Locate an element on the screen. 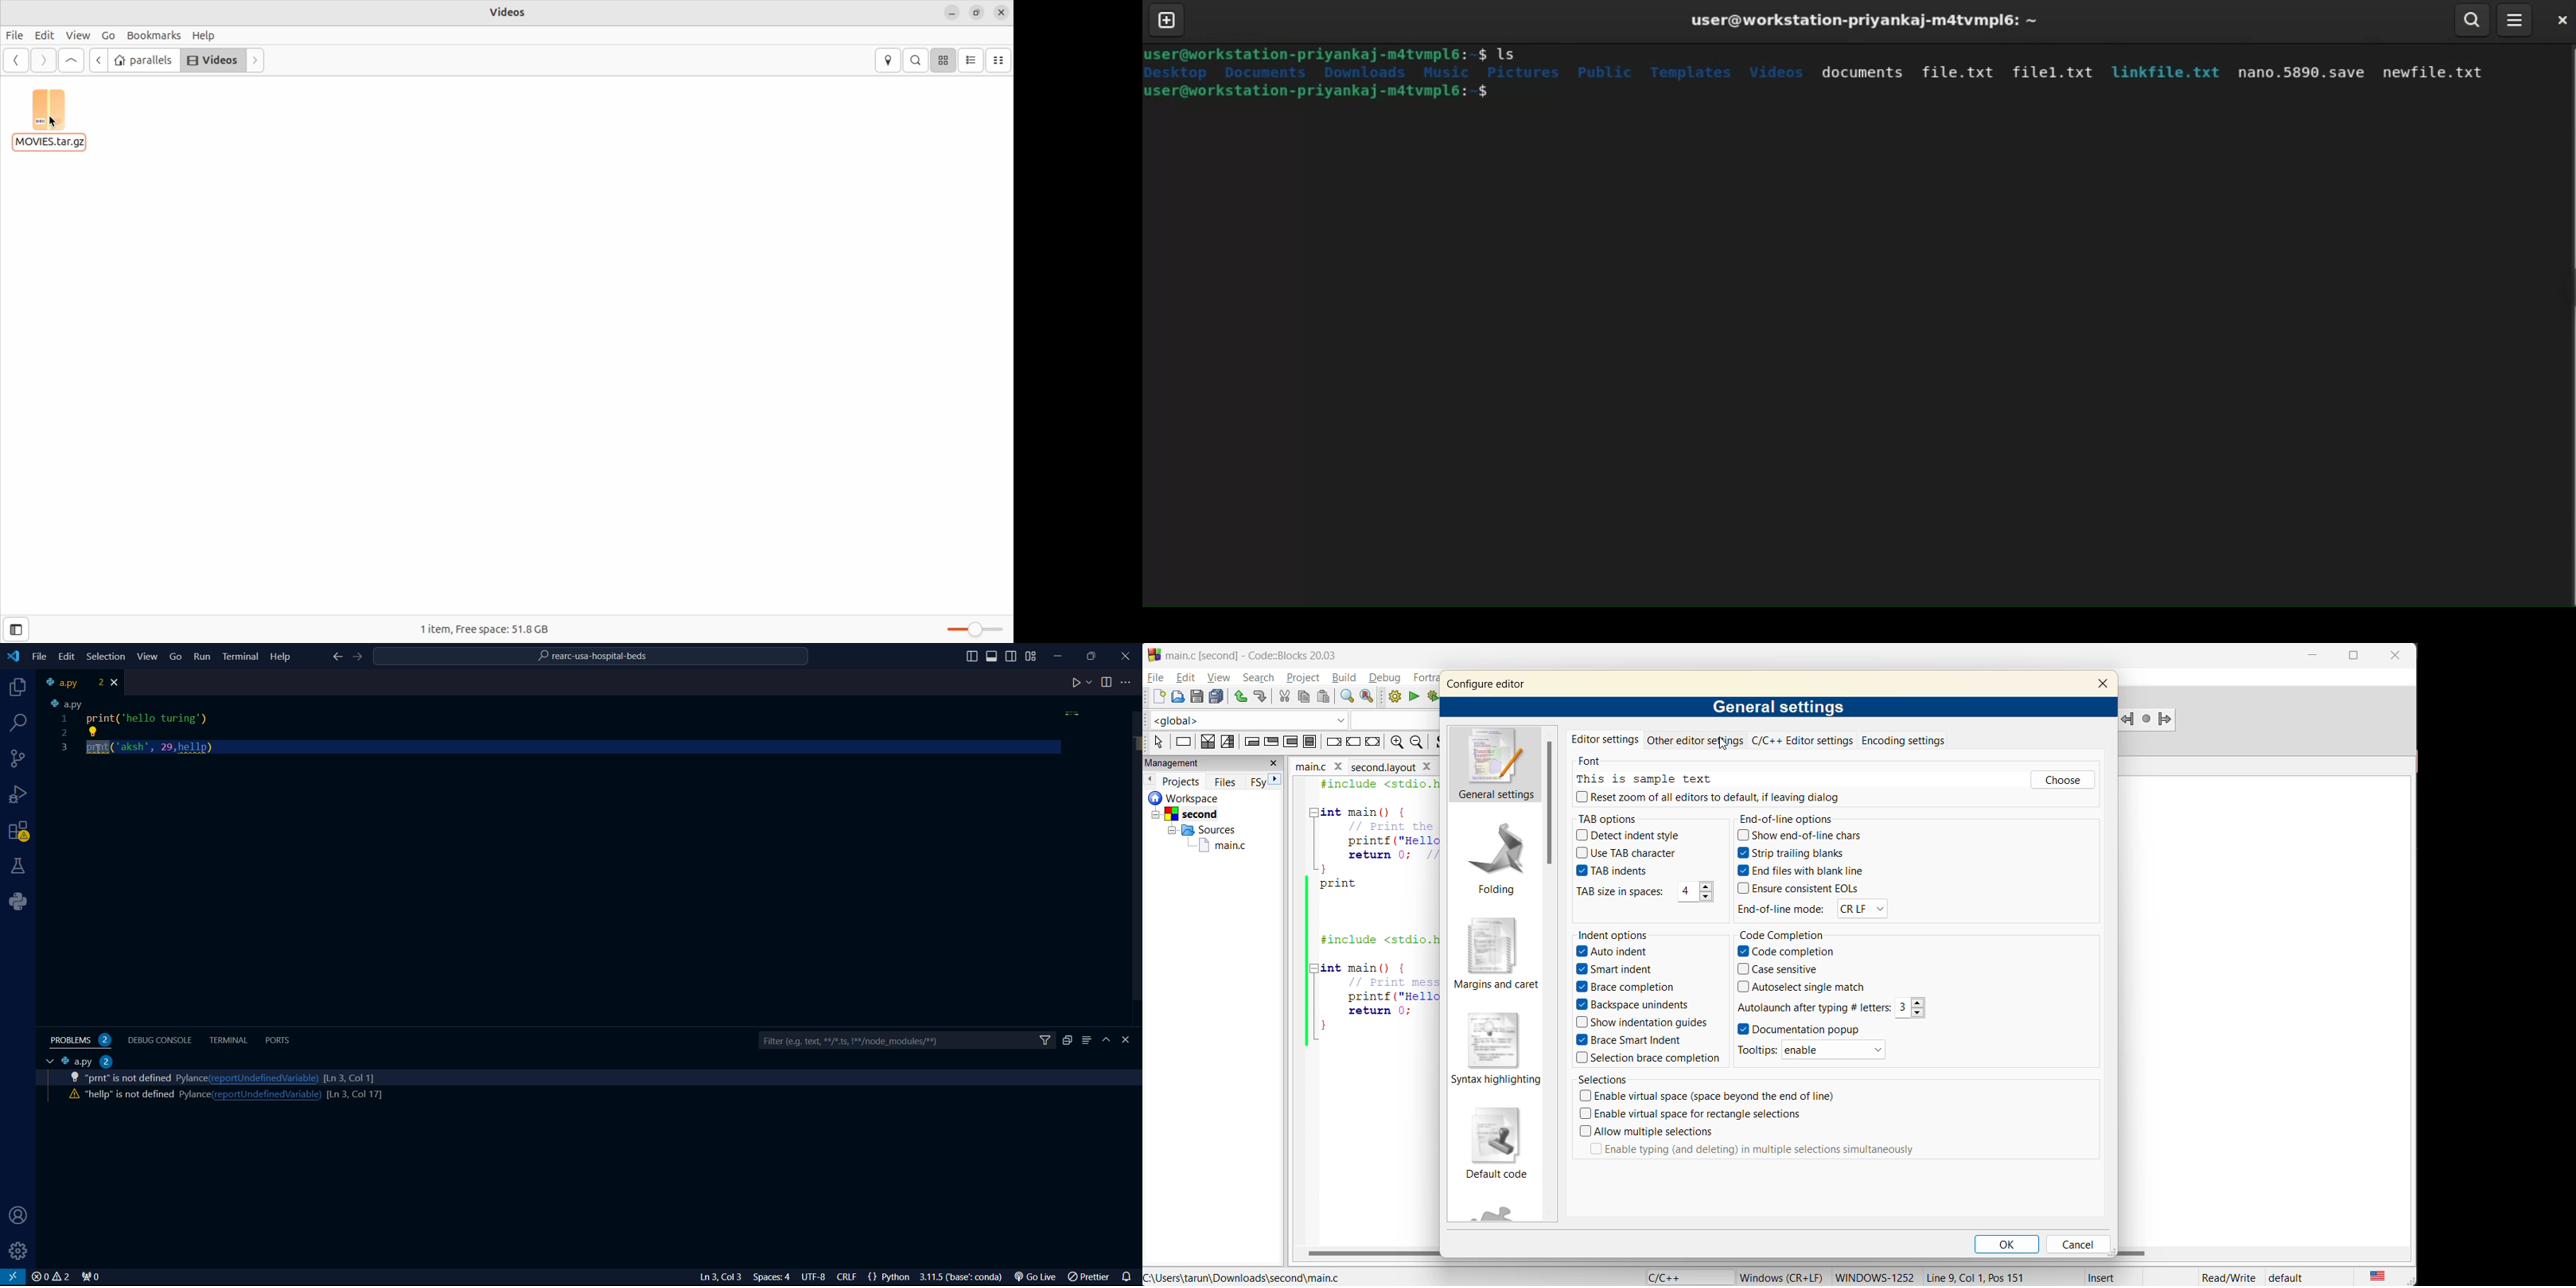 Image resolution: width=2576 pixels, height=1288 pixels. activity code is located at coordinates (127, 1078).